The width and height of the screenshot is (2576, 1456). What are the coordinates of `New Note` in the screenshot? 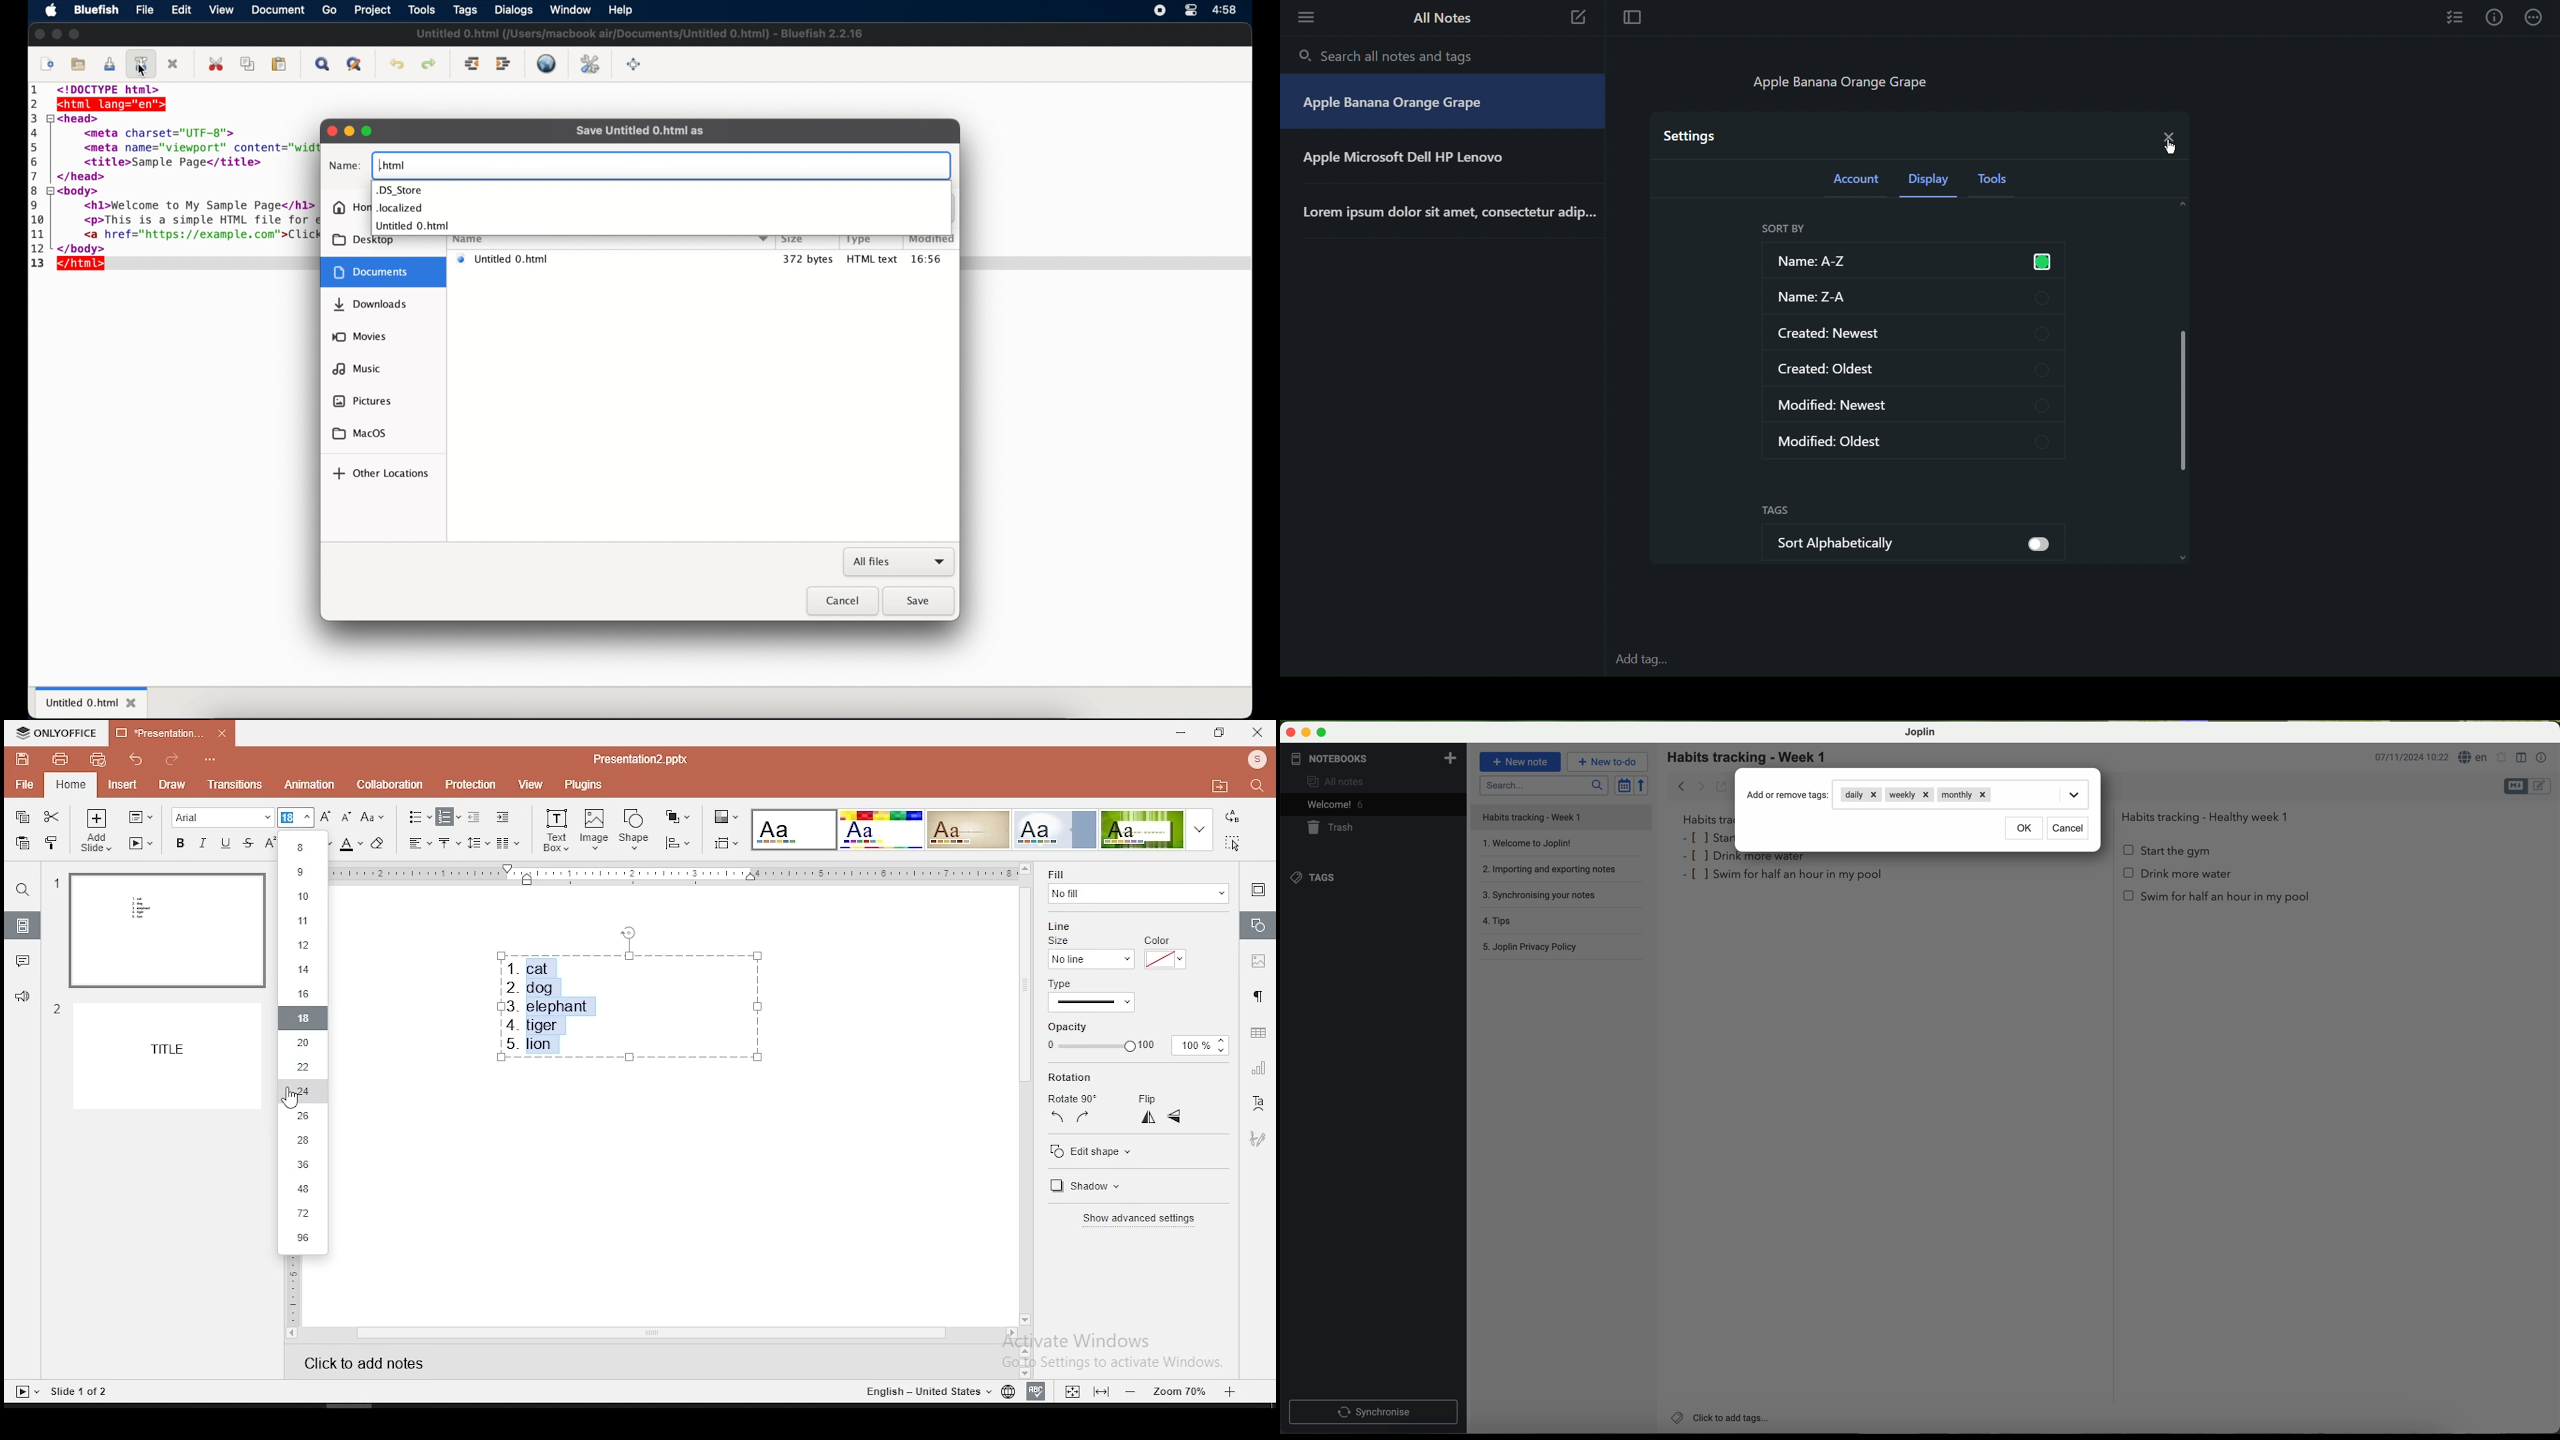 It's located at (1579, 20).